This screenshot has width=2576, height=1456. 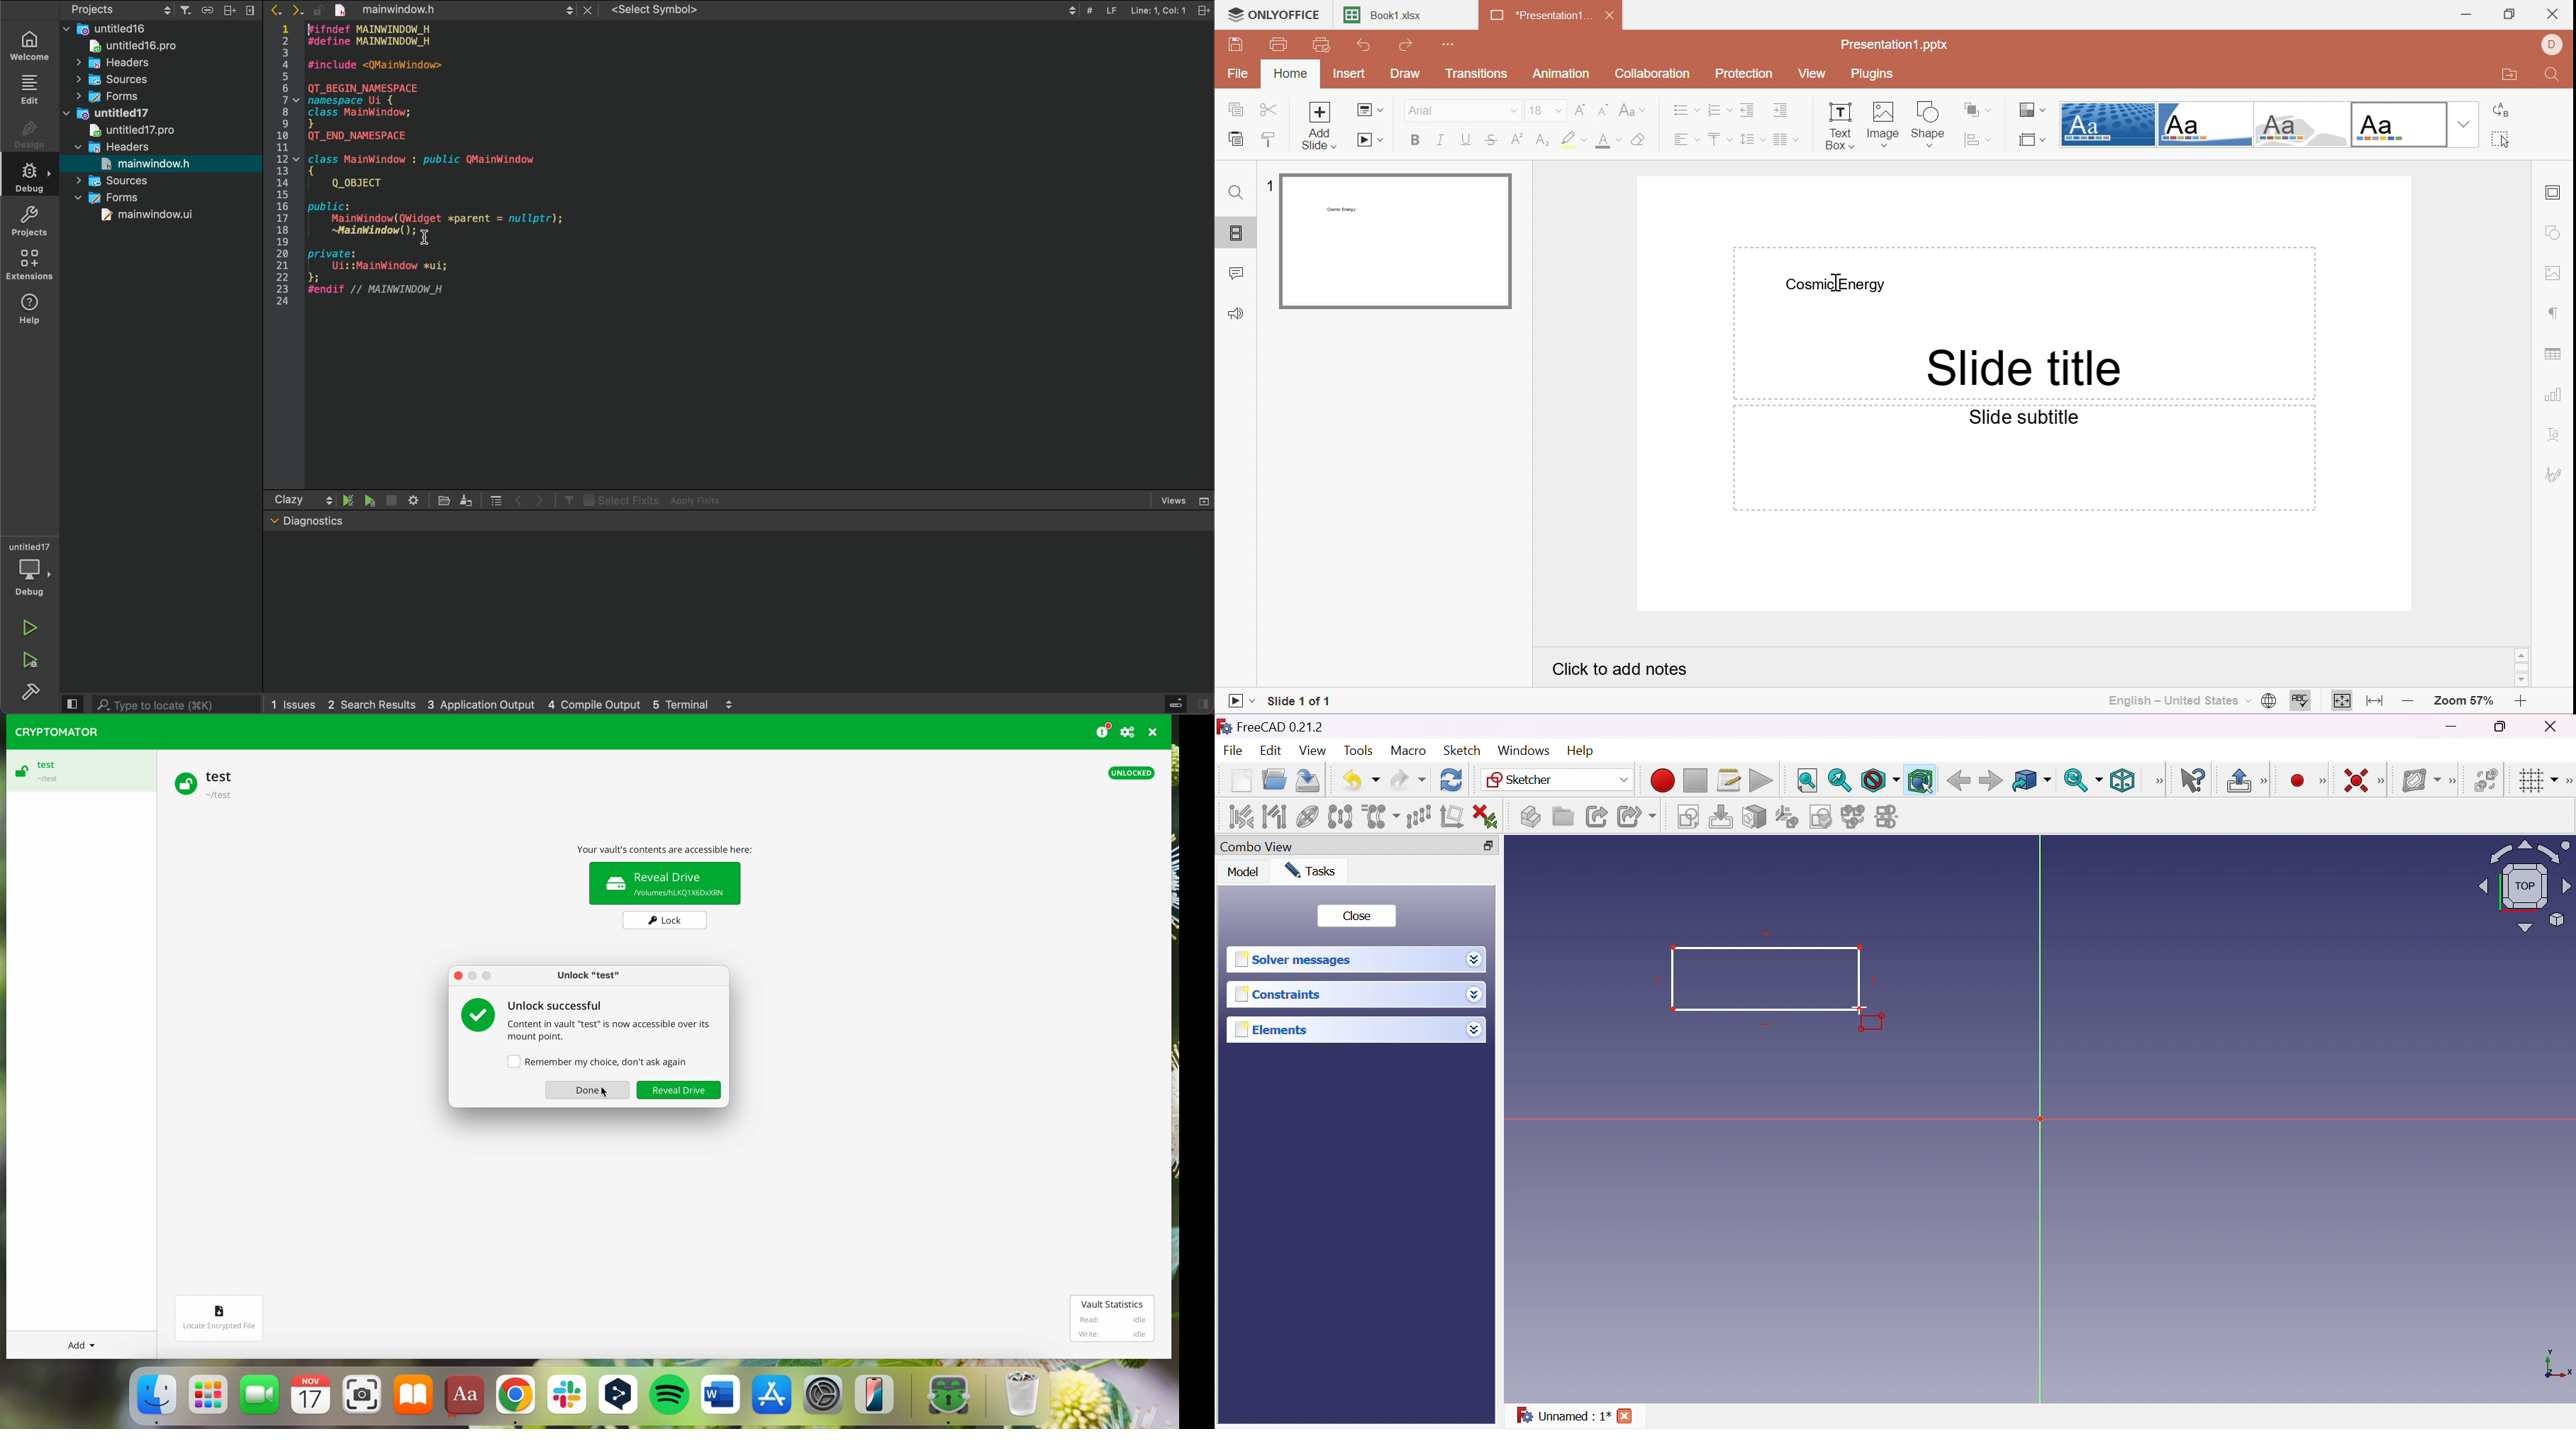 I want to click on Sources, so click(x=110, y=80).